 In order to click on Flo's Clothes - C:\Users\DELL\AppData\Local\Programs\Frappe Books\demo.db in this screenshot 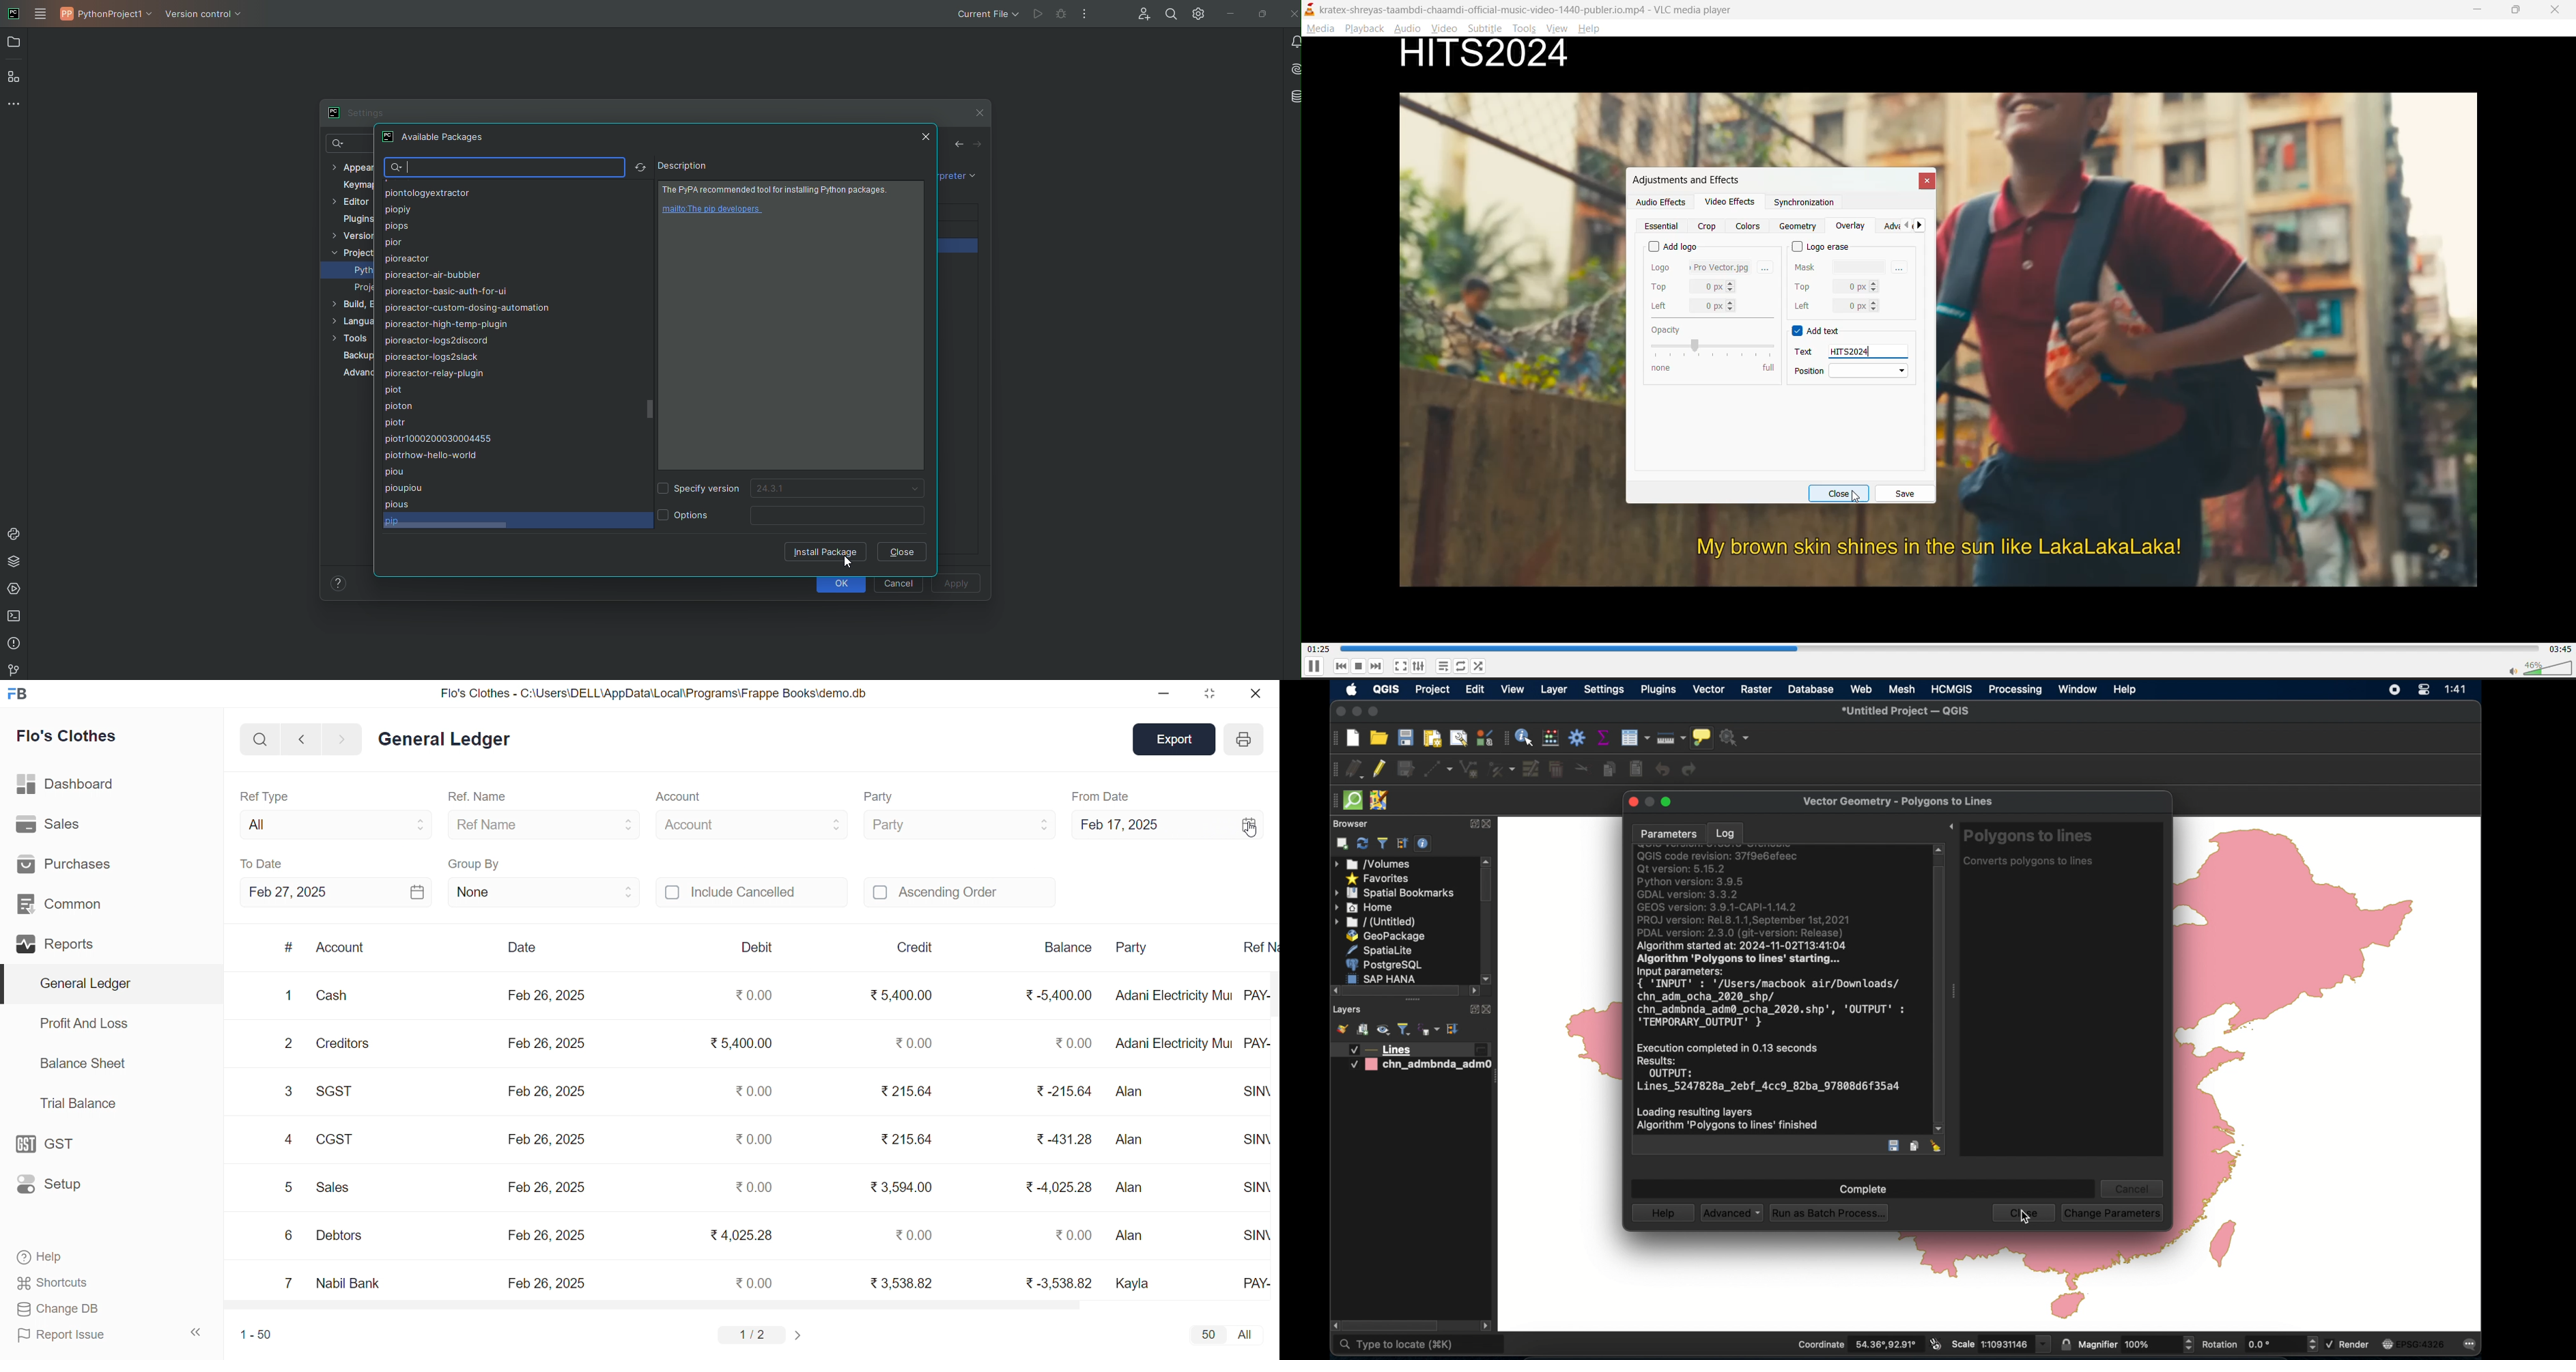, I will do `click(653, 692)`.